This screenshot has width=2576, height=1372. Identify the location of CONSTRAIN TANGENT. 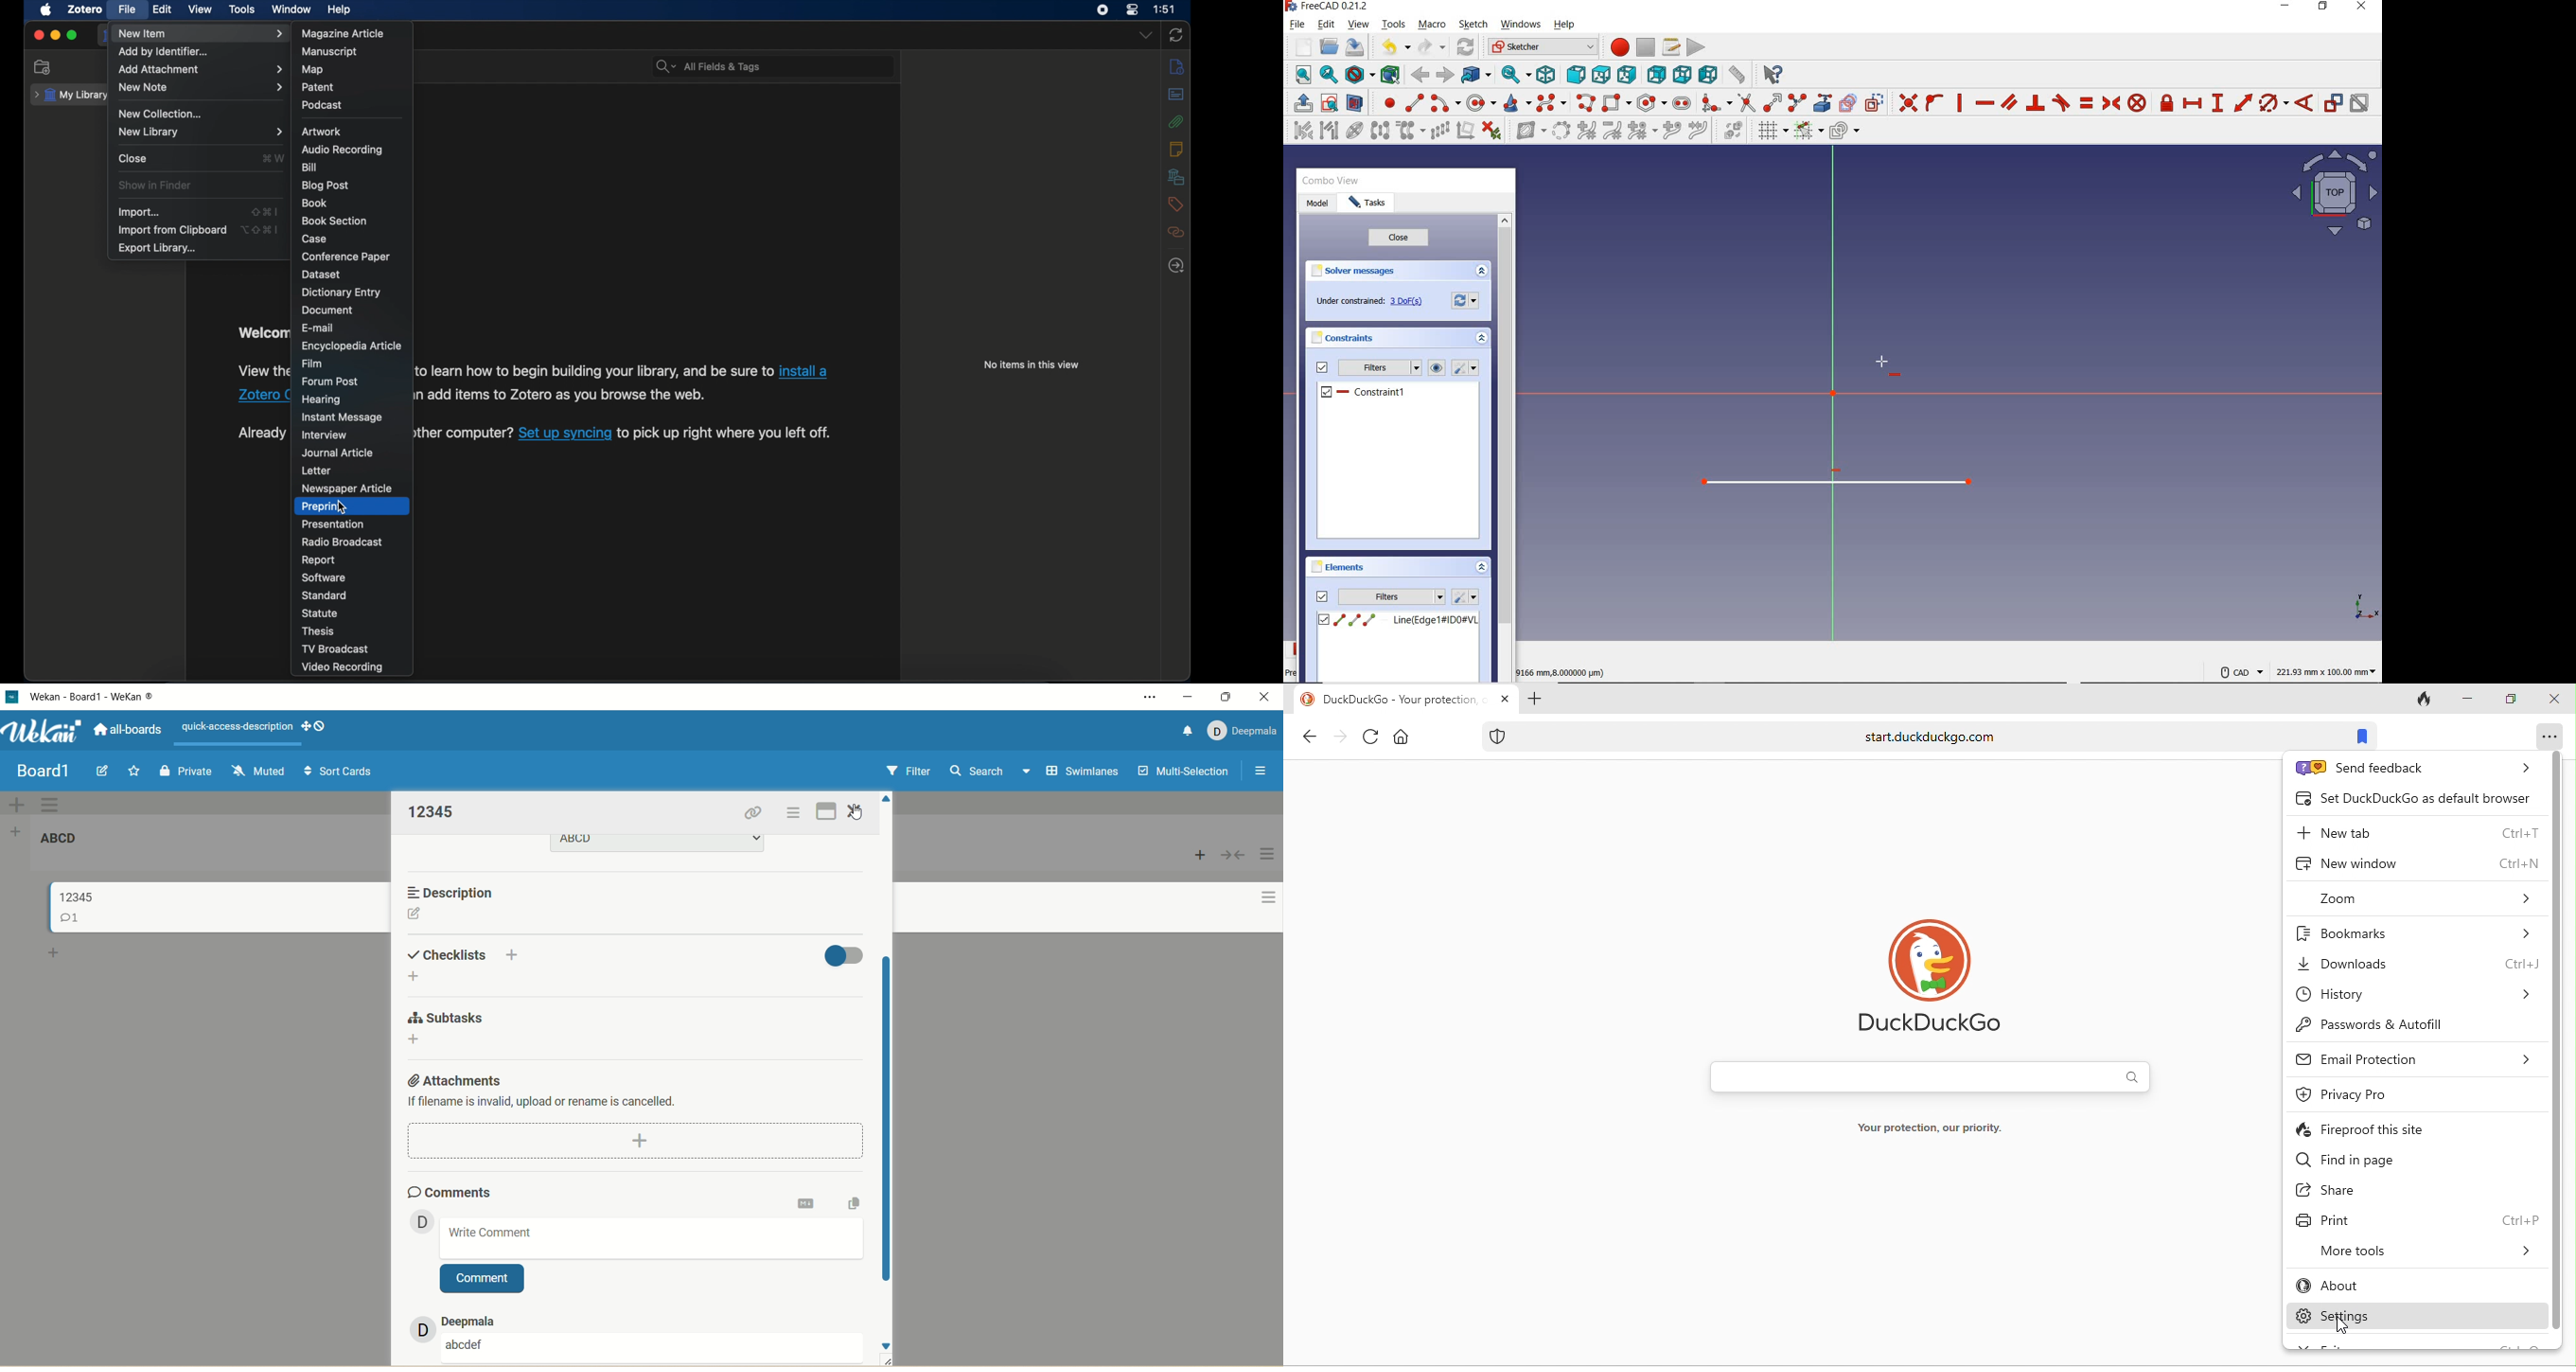
(2061, 102).